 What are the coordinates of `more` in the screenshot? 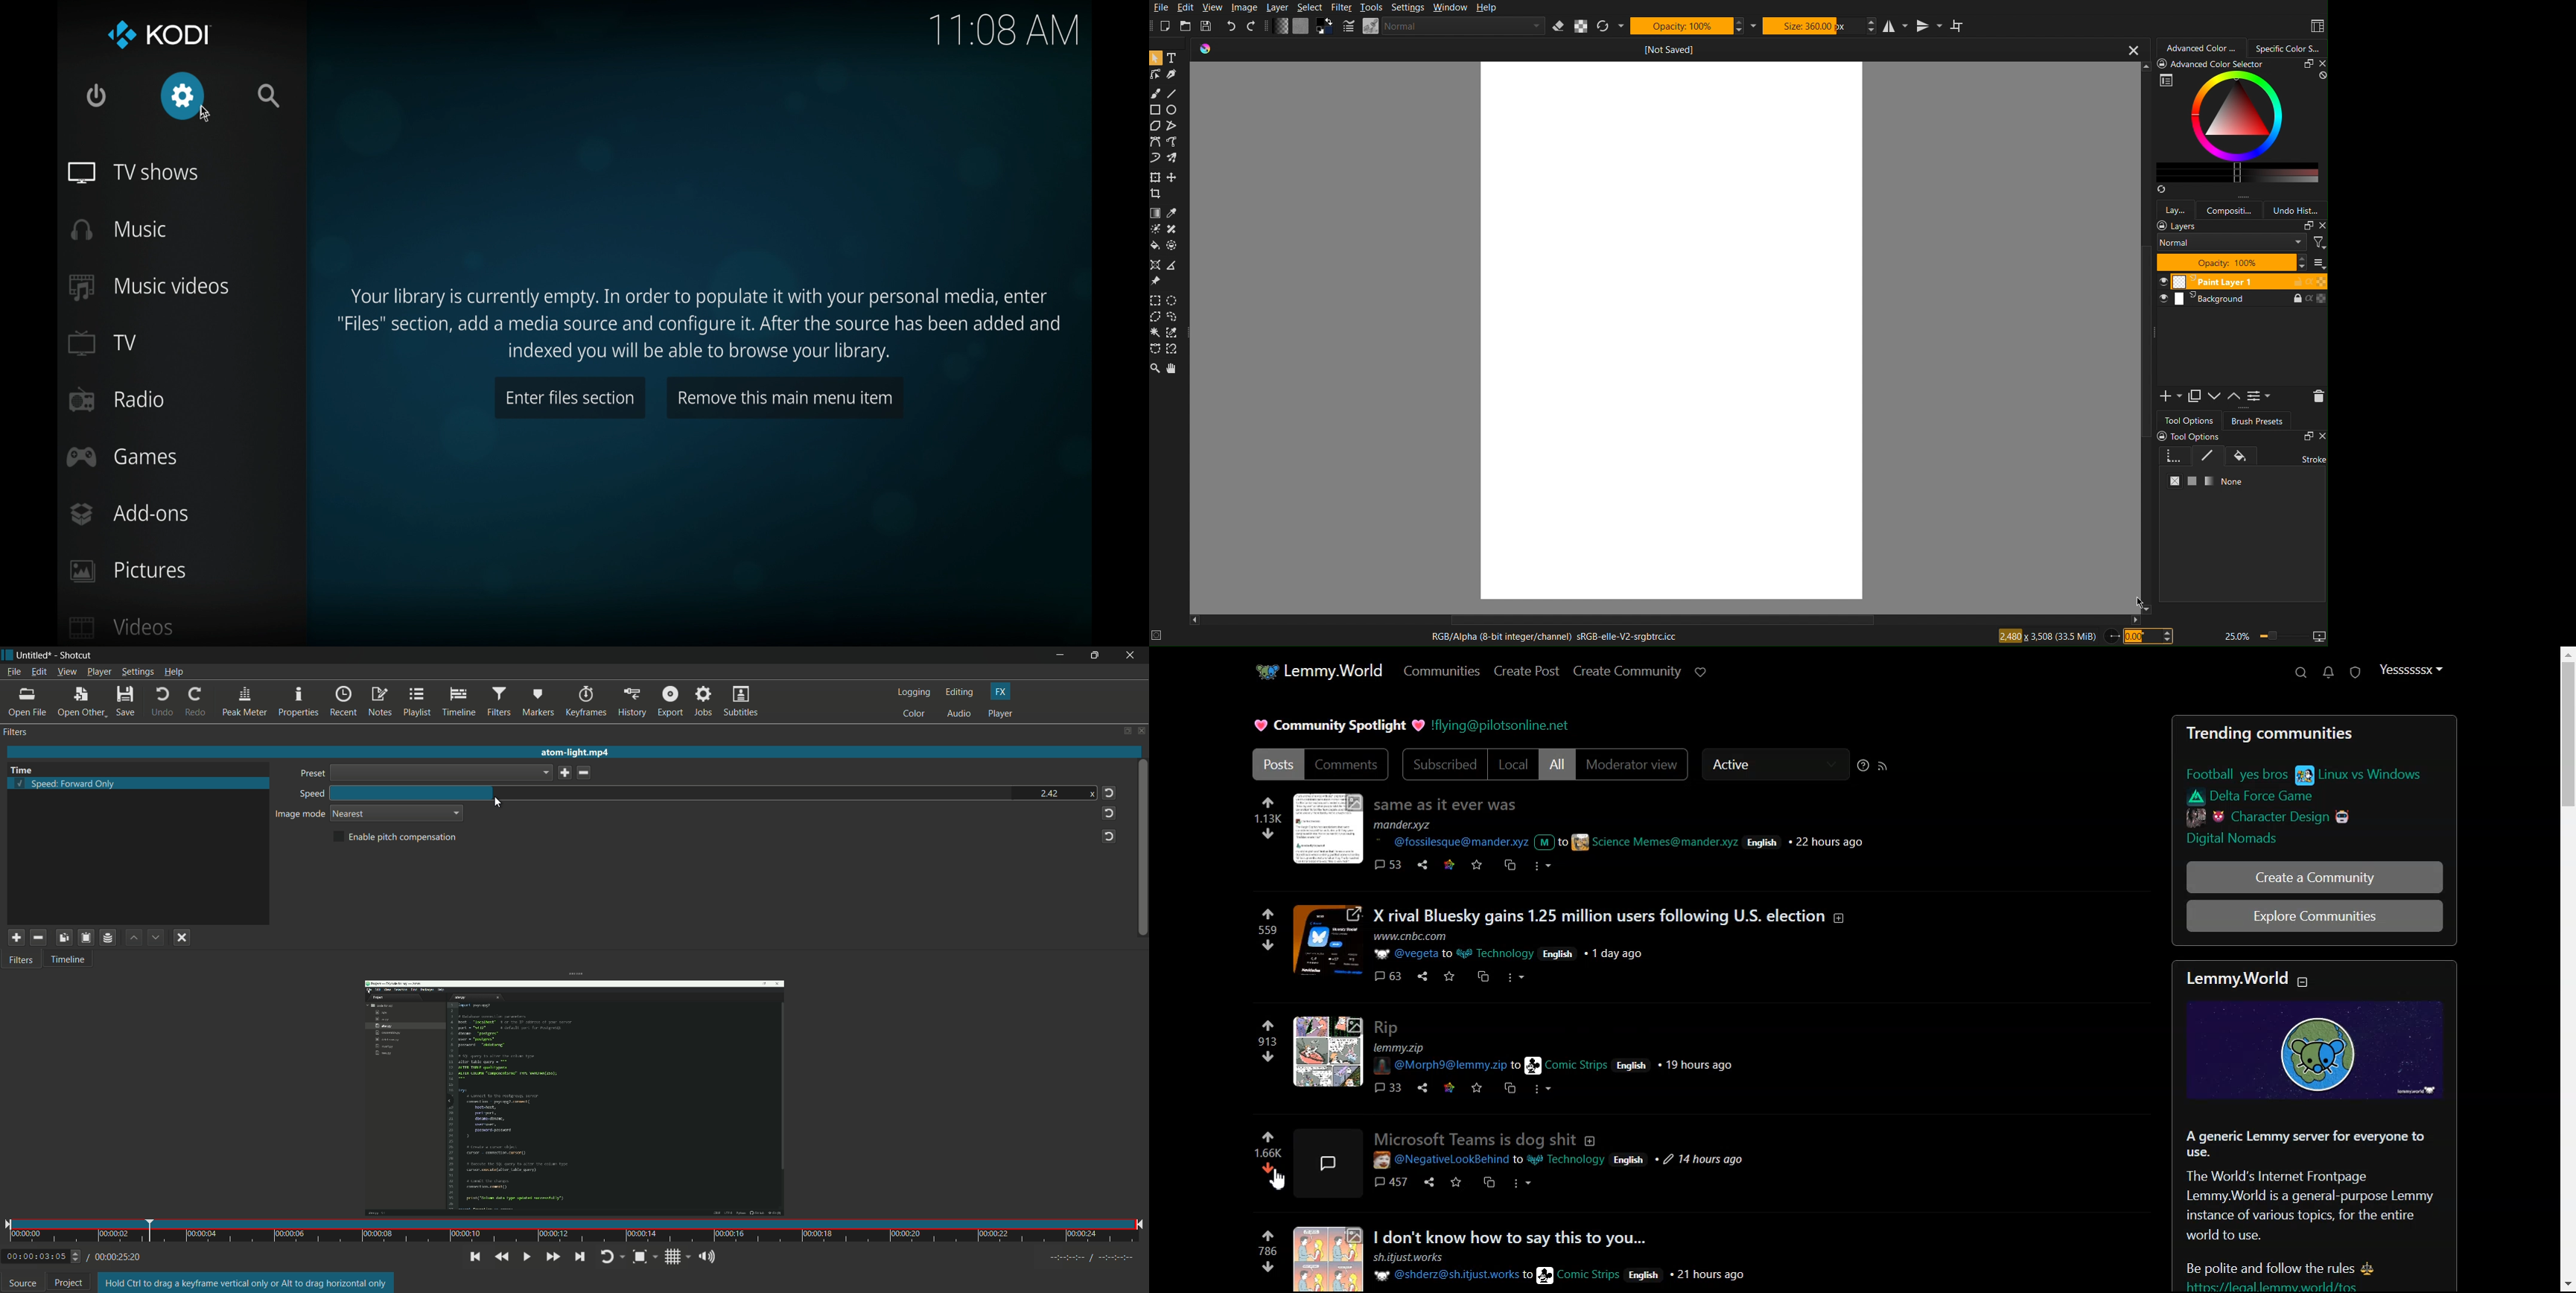 It's located at (1518, 978).